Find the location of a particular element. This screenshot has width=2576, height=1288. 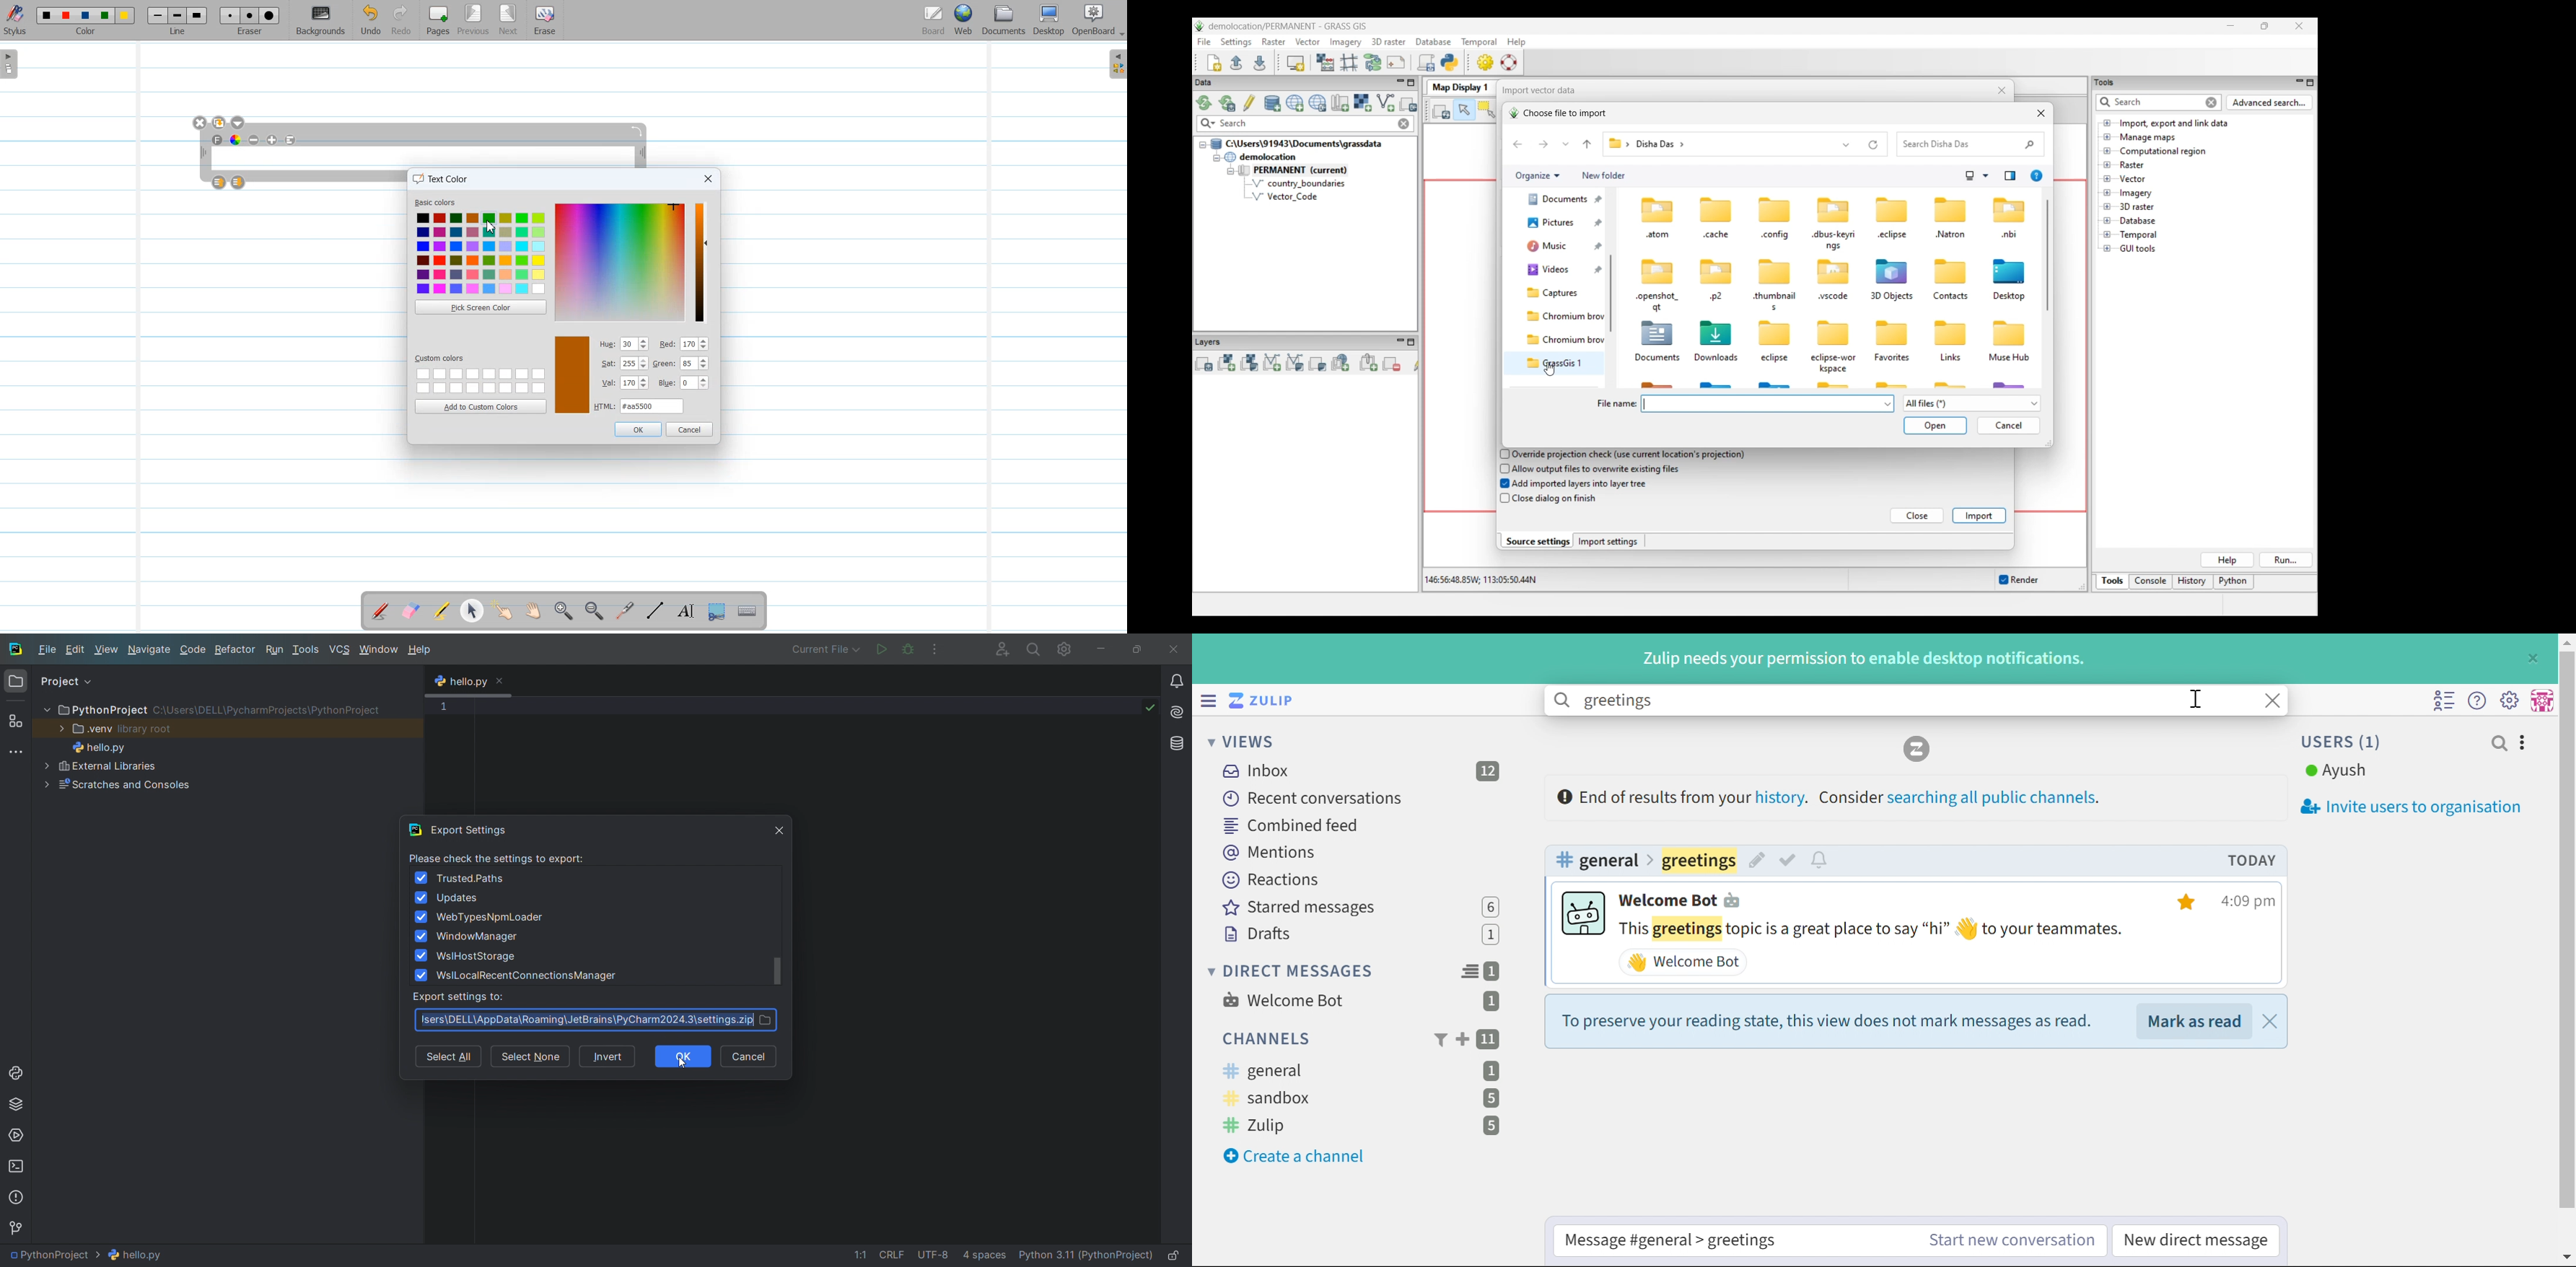

Arrow is located at coordinates (1653, 860).